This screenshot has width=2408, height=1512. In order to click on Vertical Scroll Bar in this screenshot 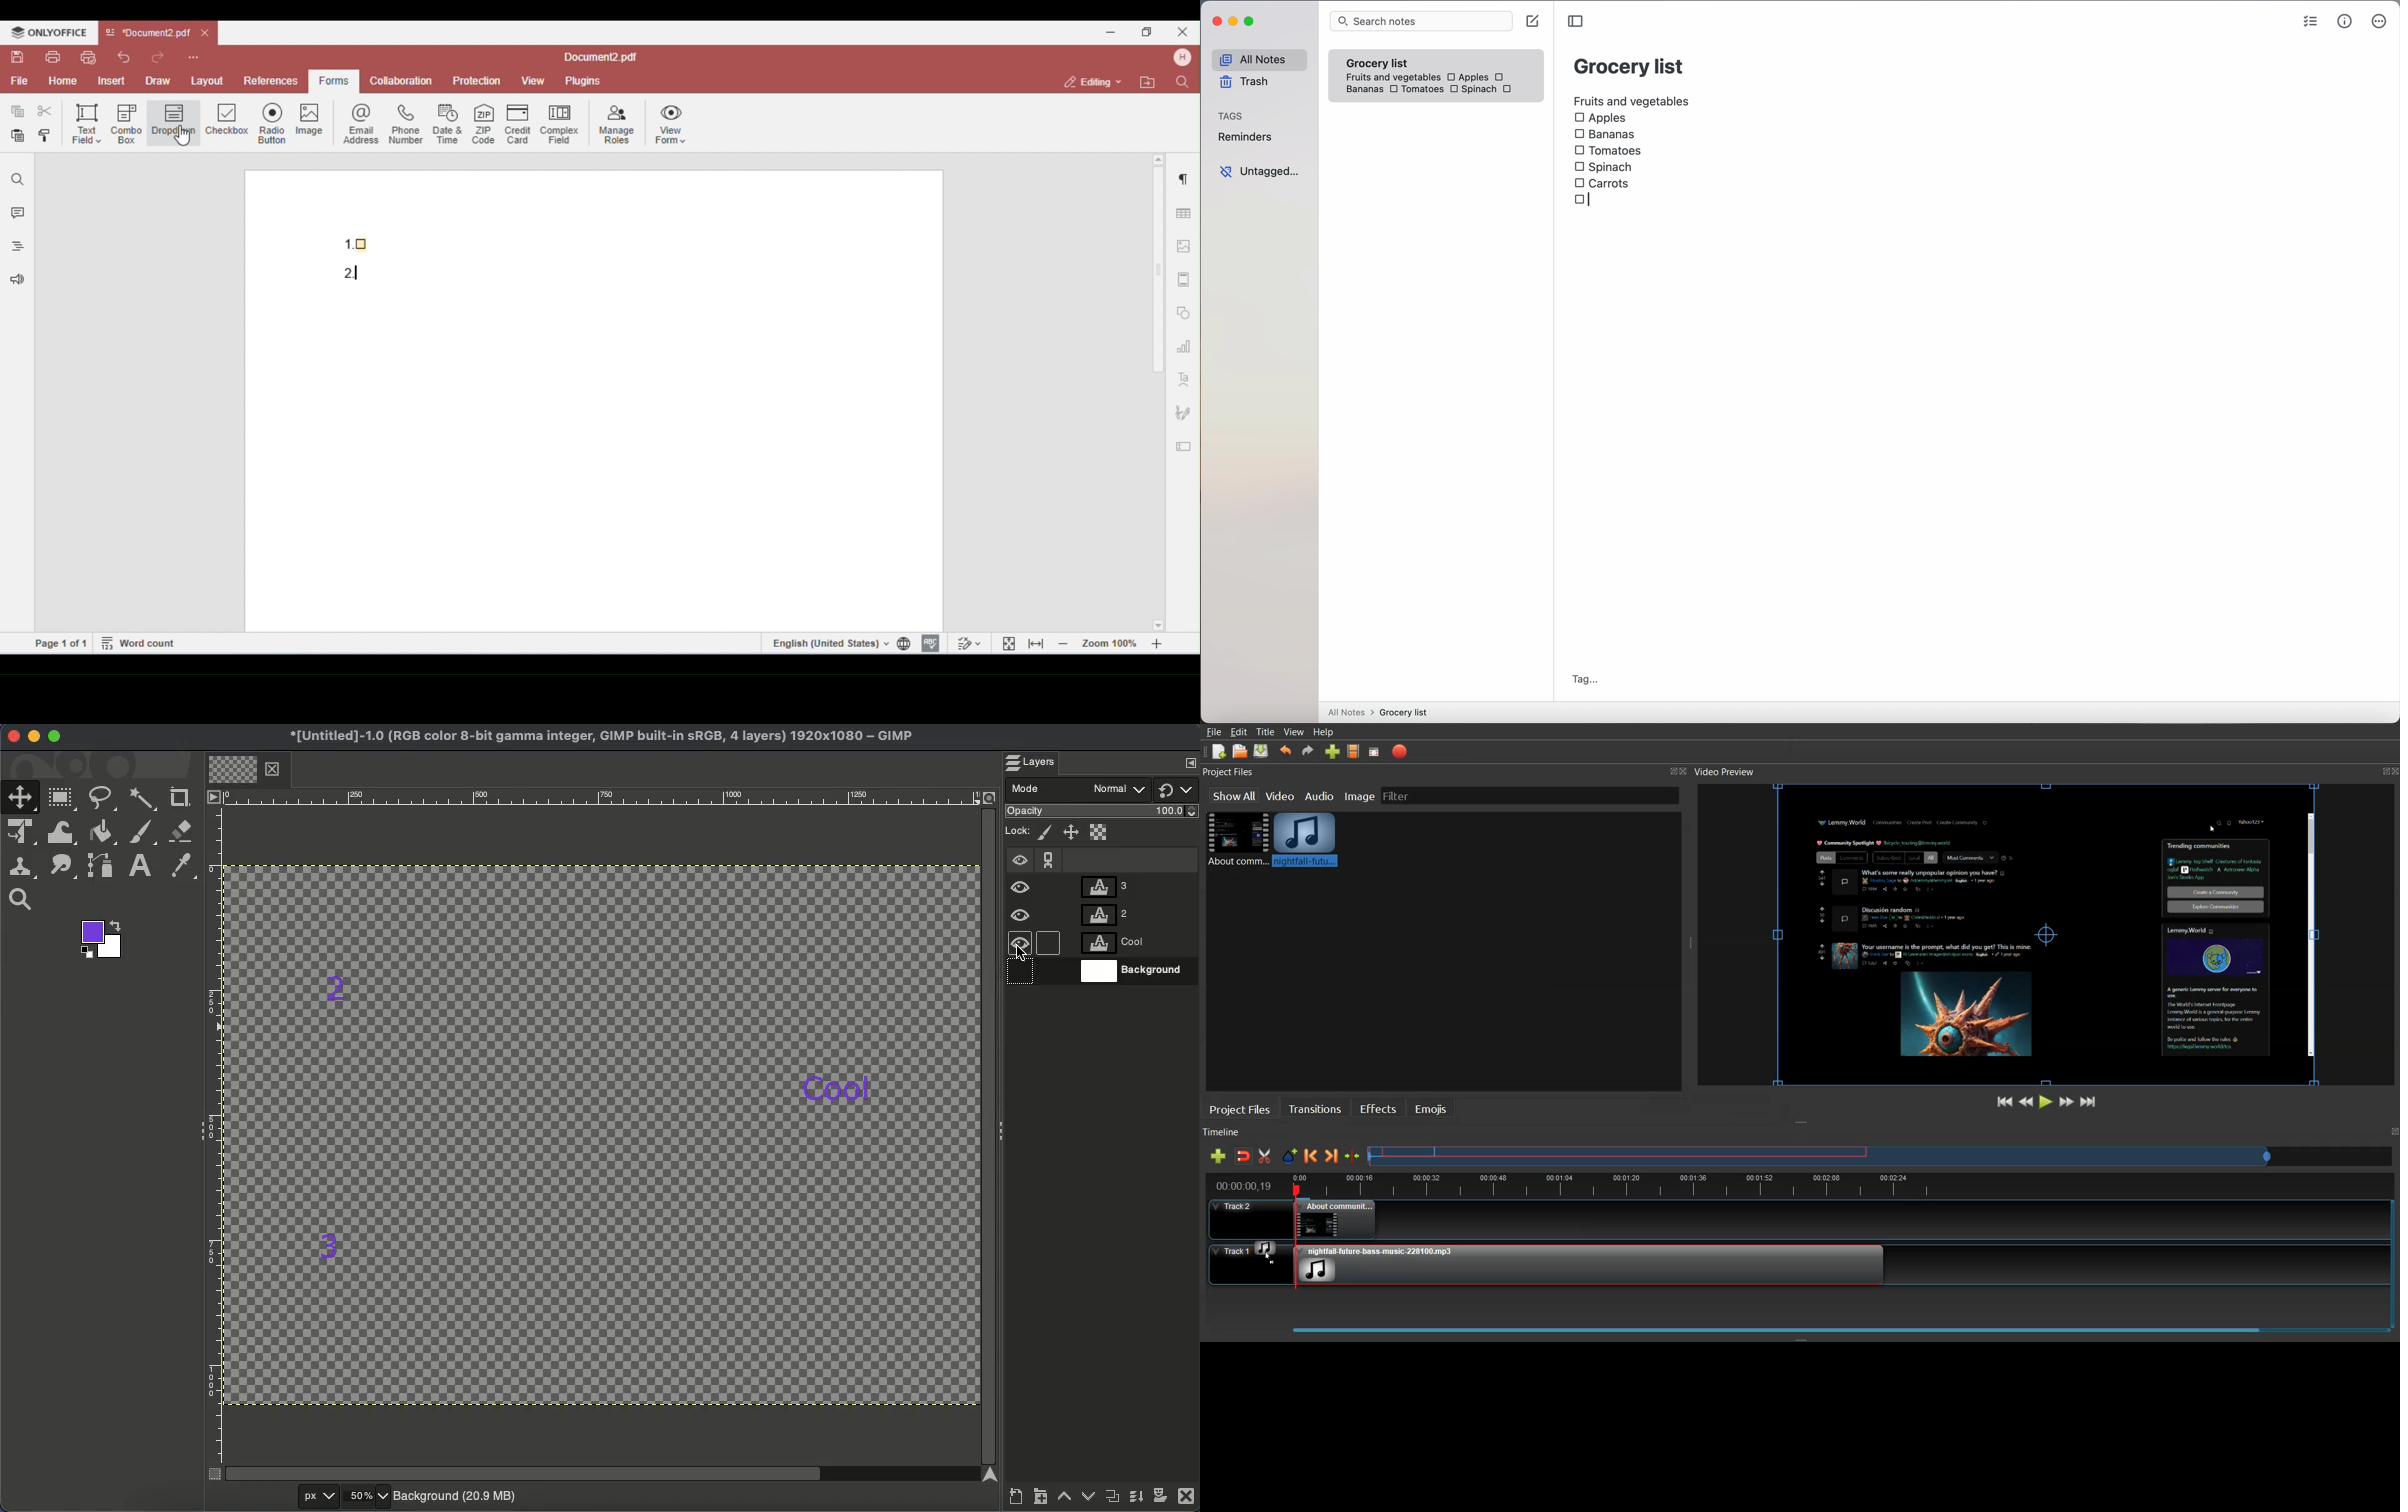, I will do `click(2392, 1259)`.